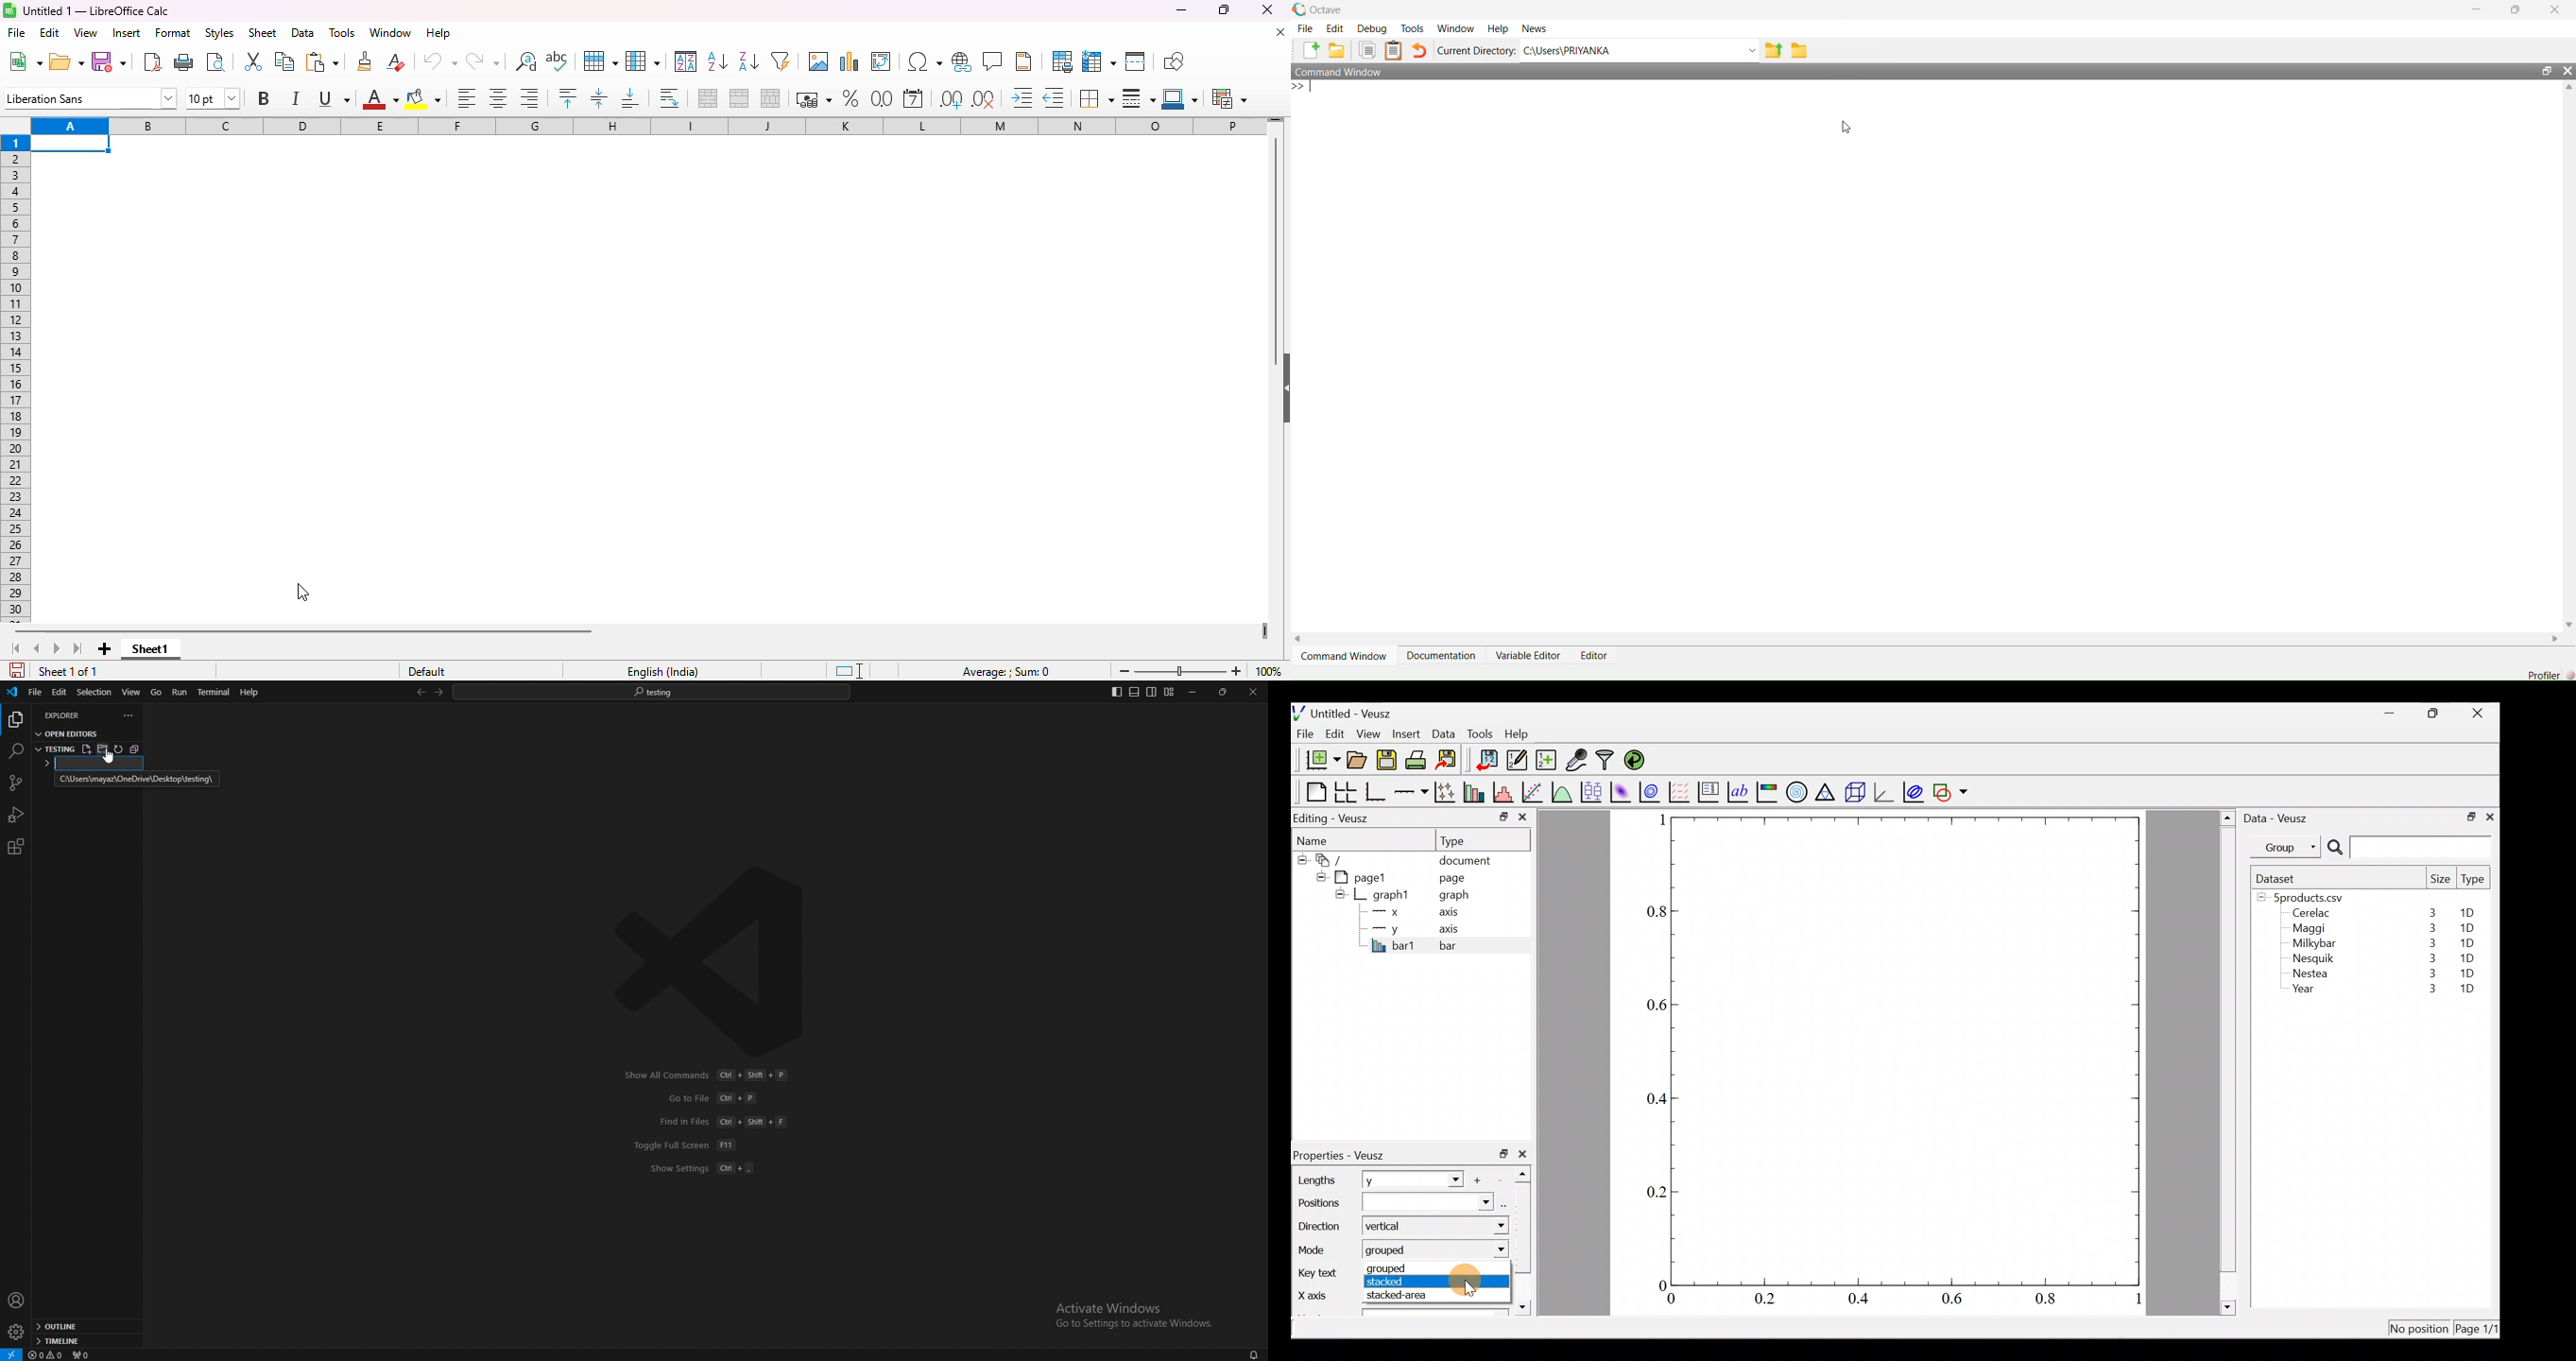 Image resolution: width=2576 pixels, height=1372 pixels. What do you see at coordinates (55, 649) in the screenshot?
I see `scroll to next sheet` at bounding box center [55, 649].